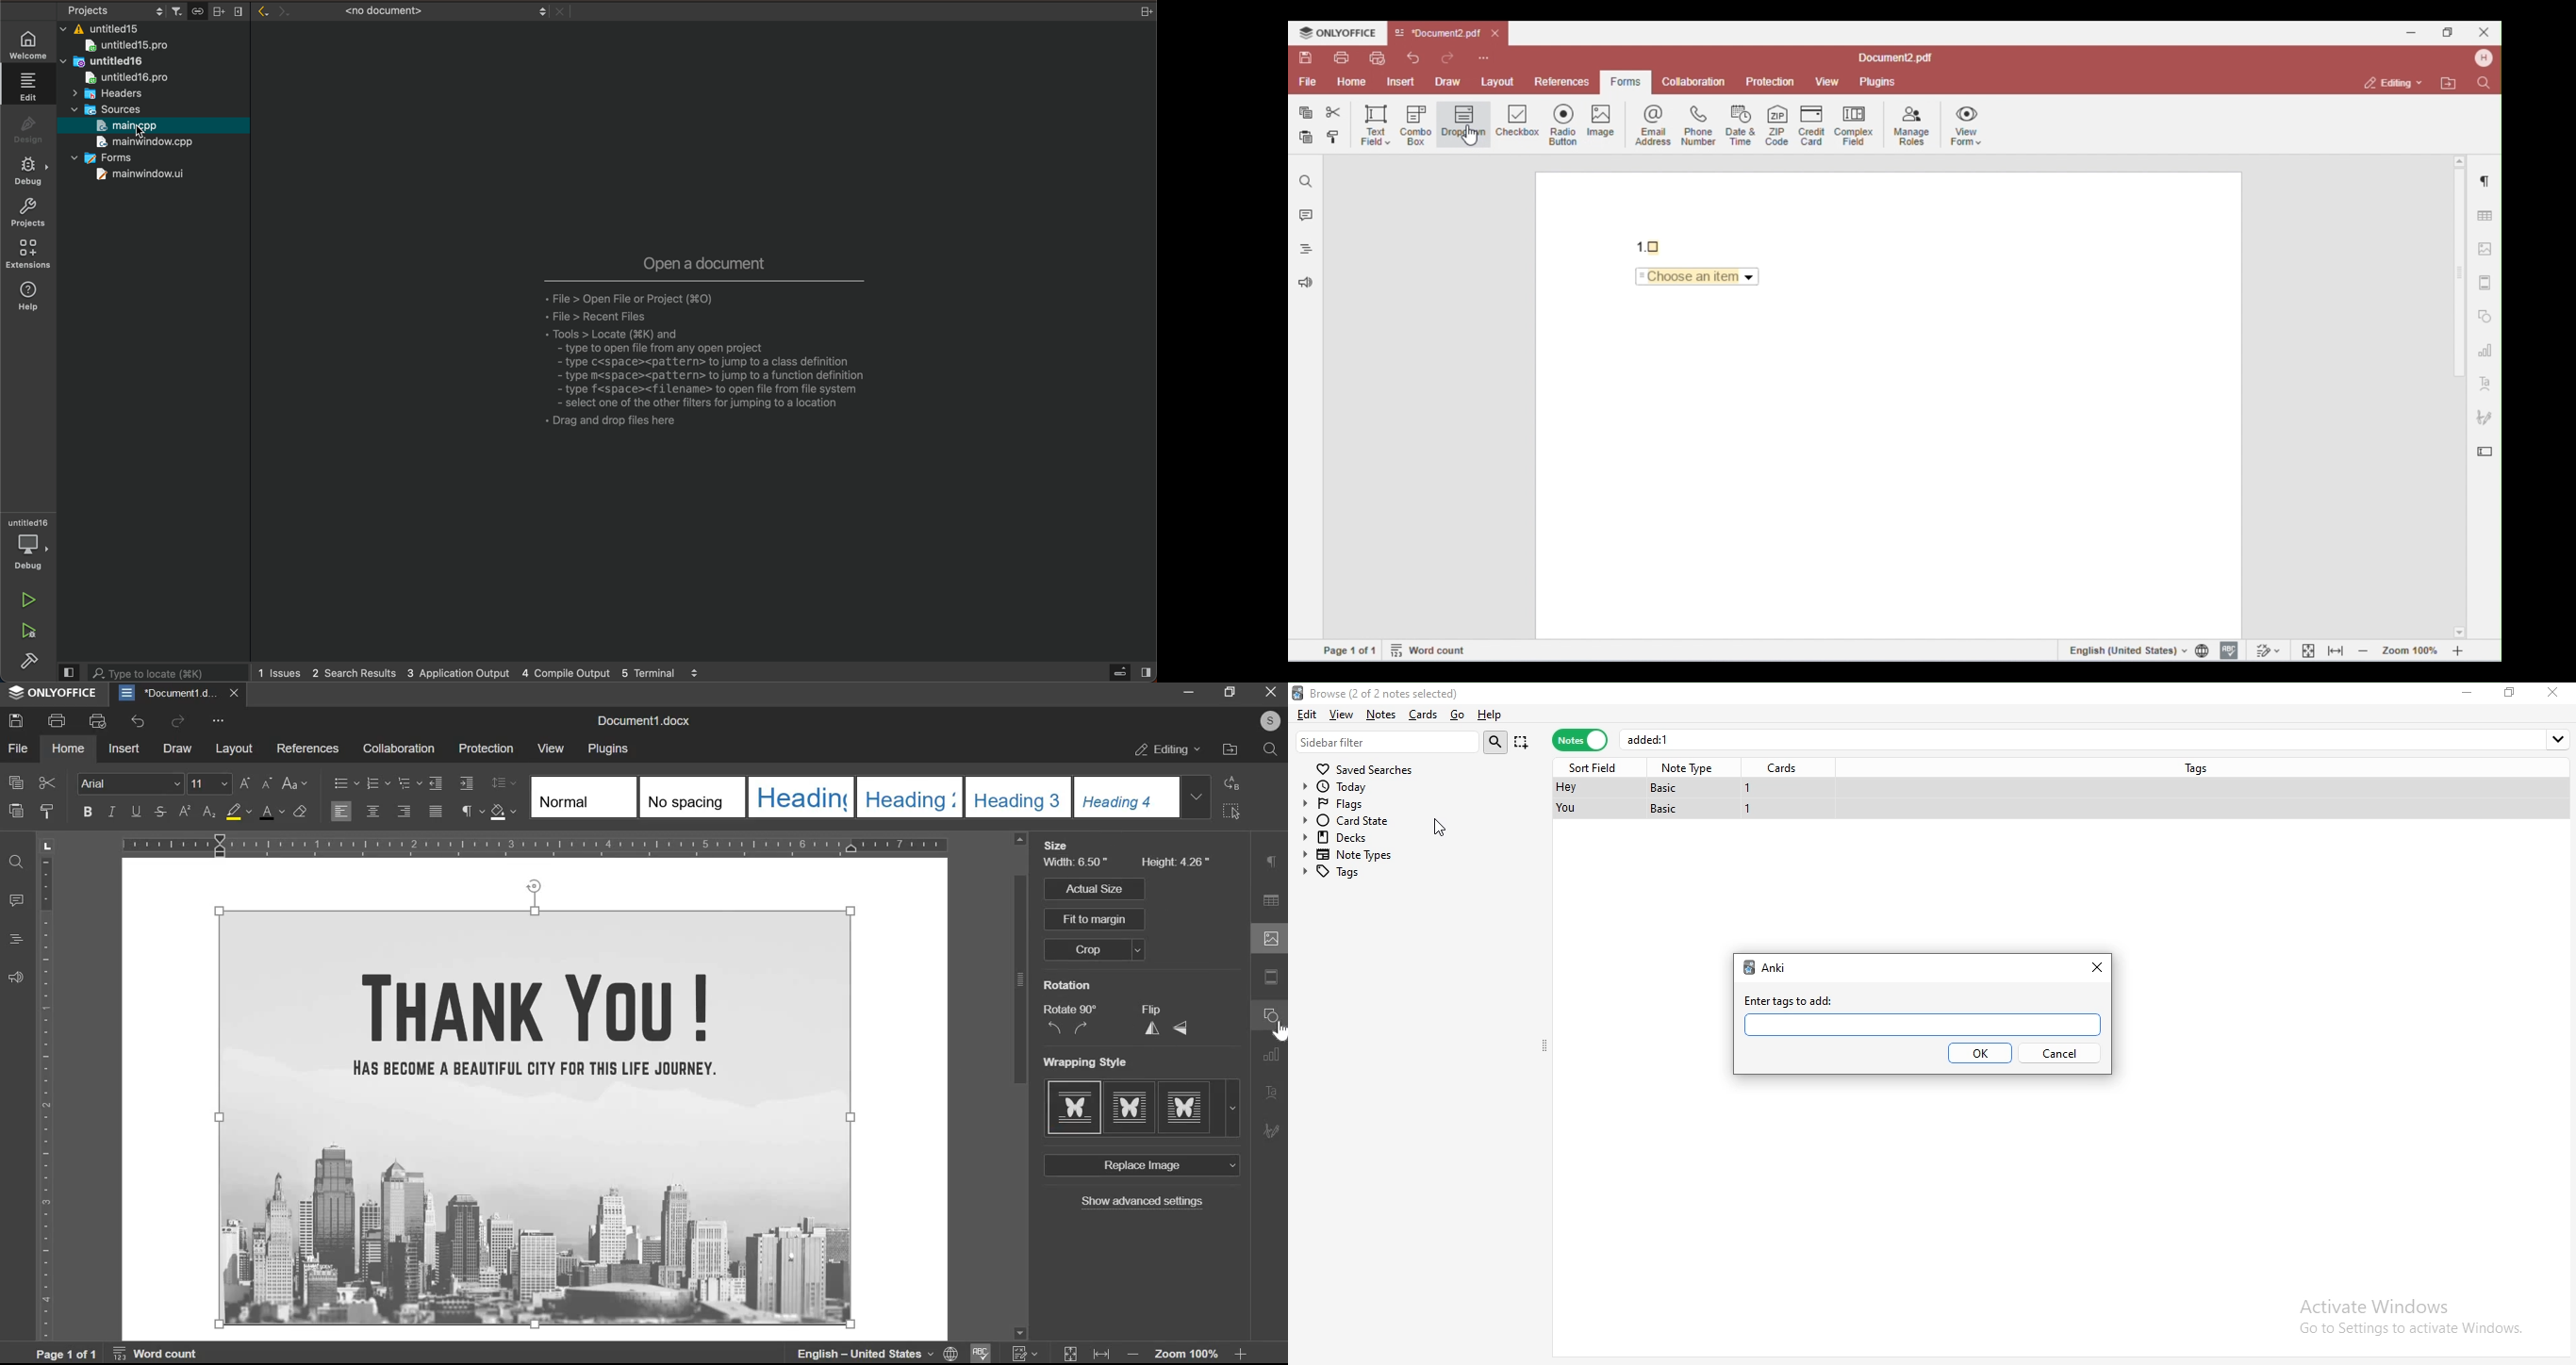 The width and height of the screenshot is (2576, 1372). What do you see at coordinates (1666, 809) in the screenshot?
I see `basic` at bounding box center [1666, 809].